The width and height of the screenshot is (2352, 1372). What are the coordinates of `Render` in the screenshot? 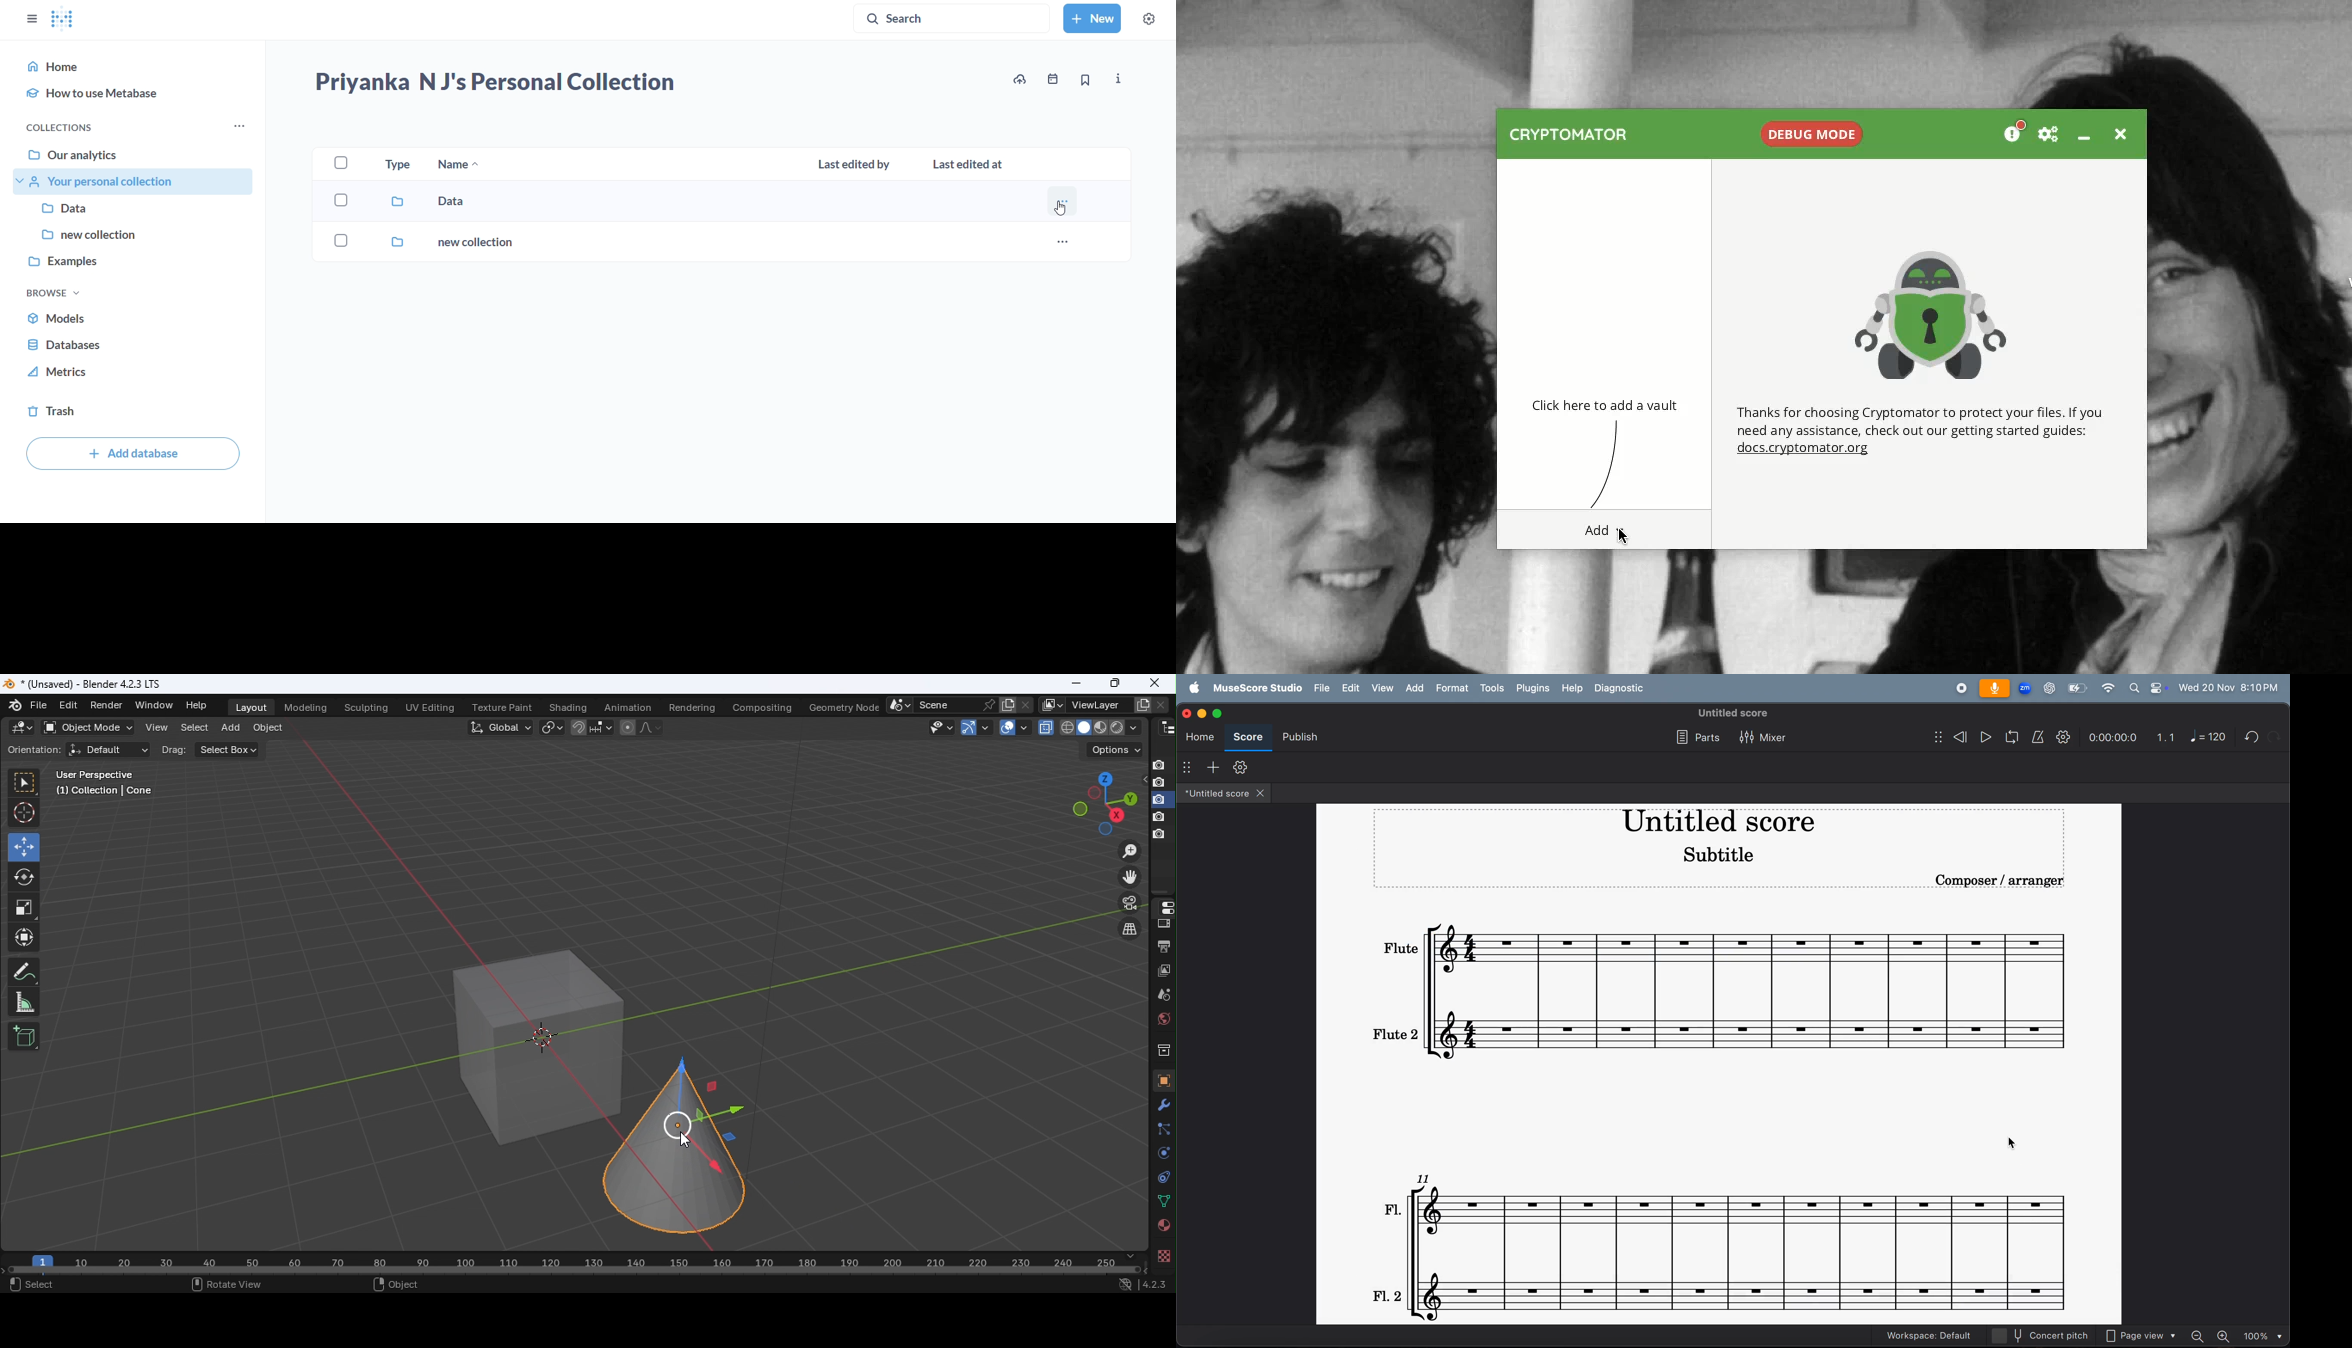 It's located at (109, 705).